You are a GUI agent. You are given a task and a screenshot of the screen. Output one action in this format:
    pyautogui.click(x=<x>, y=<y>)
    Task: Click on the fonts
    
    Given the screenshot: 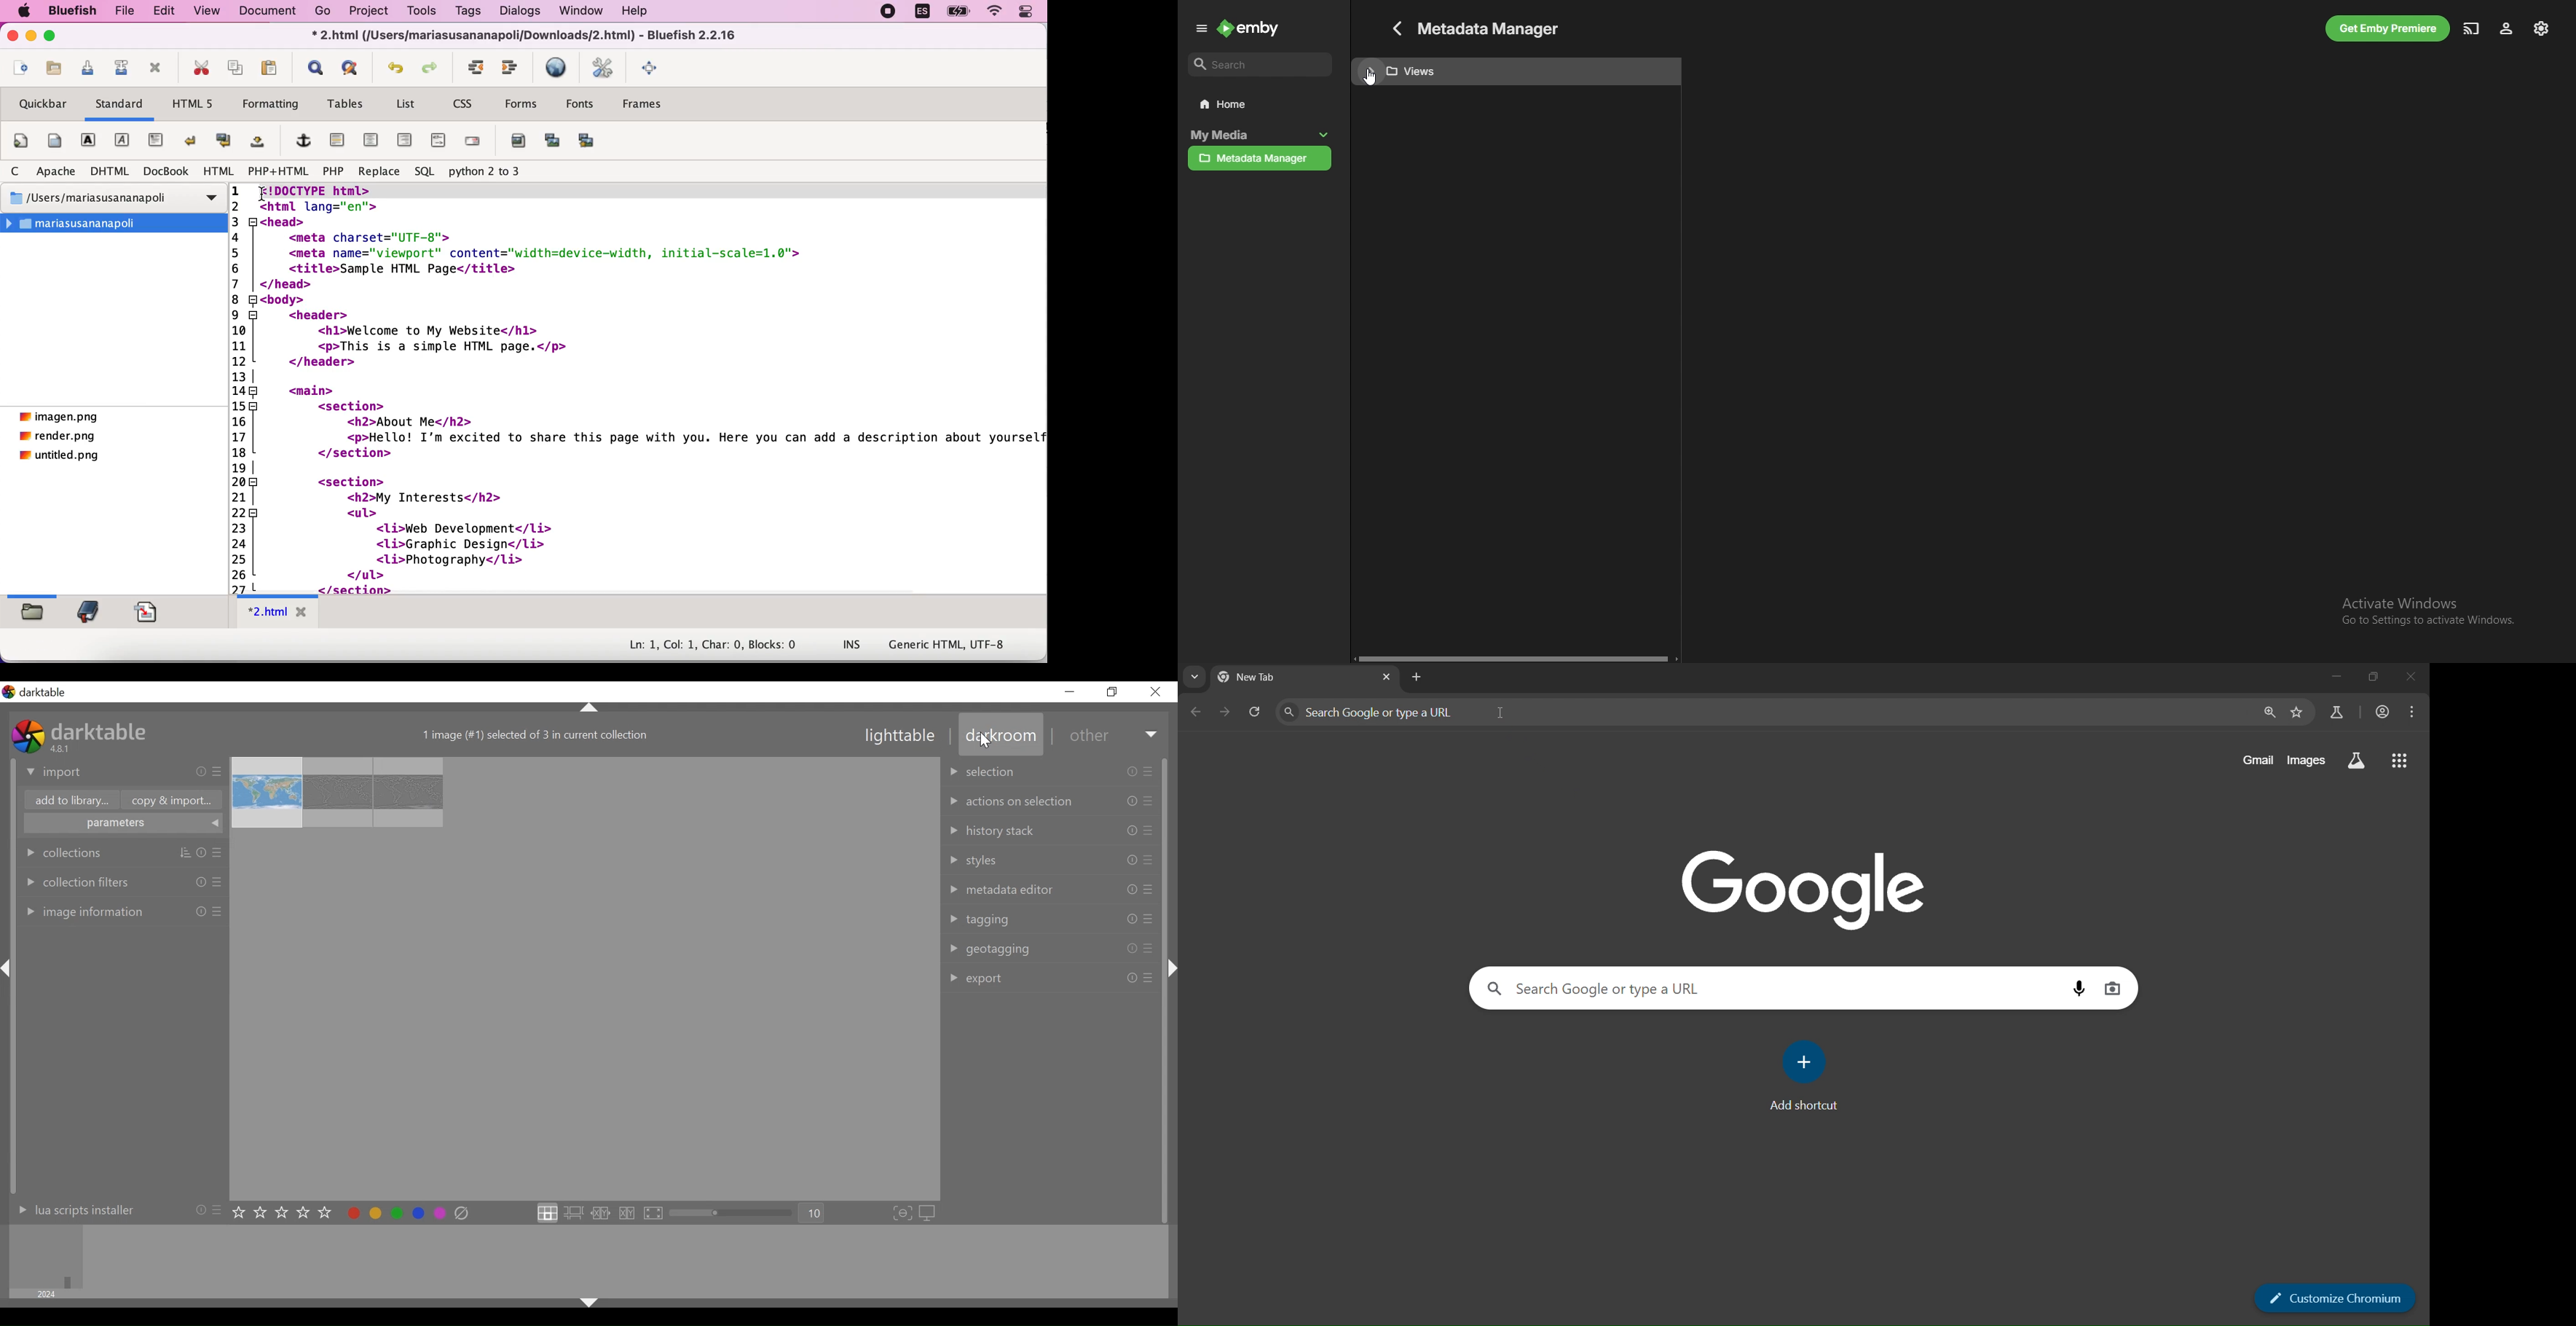 What is the action you would take?
    pyautogui.click(x=580, y=106)
    